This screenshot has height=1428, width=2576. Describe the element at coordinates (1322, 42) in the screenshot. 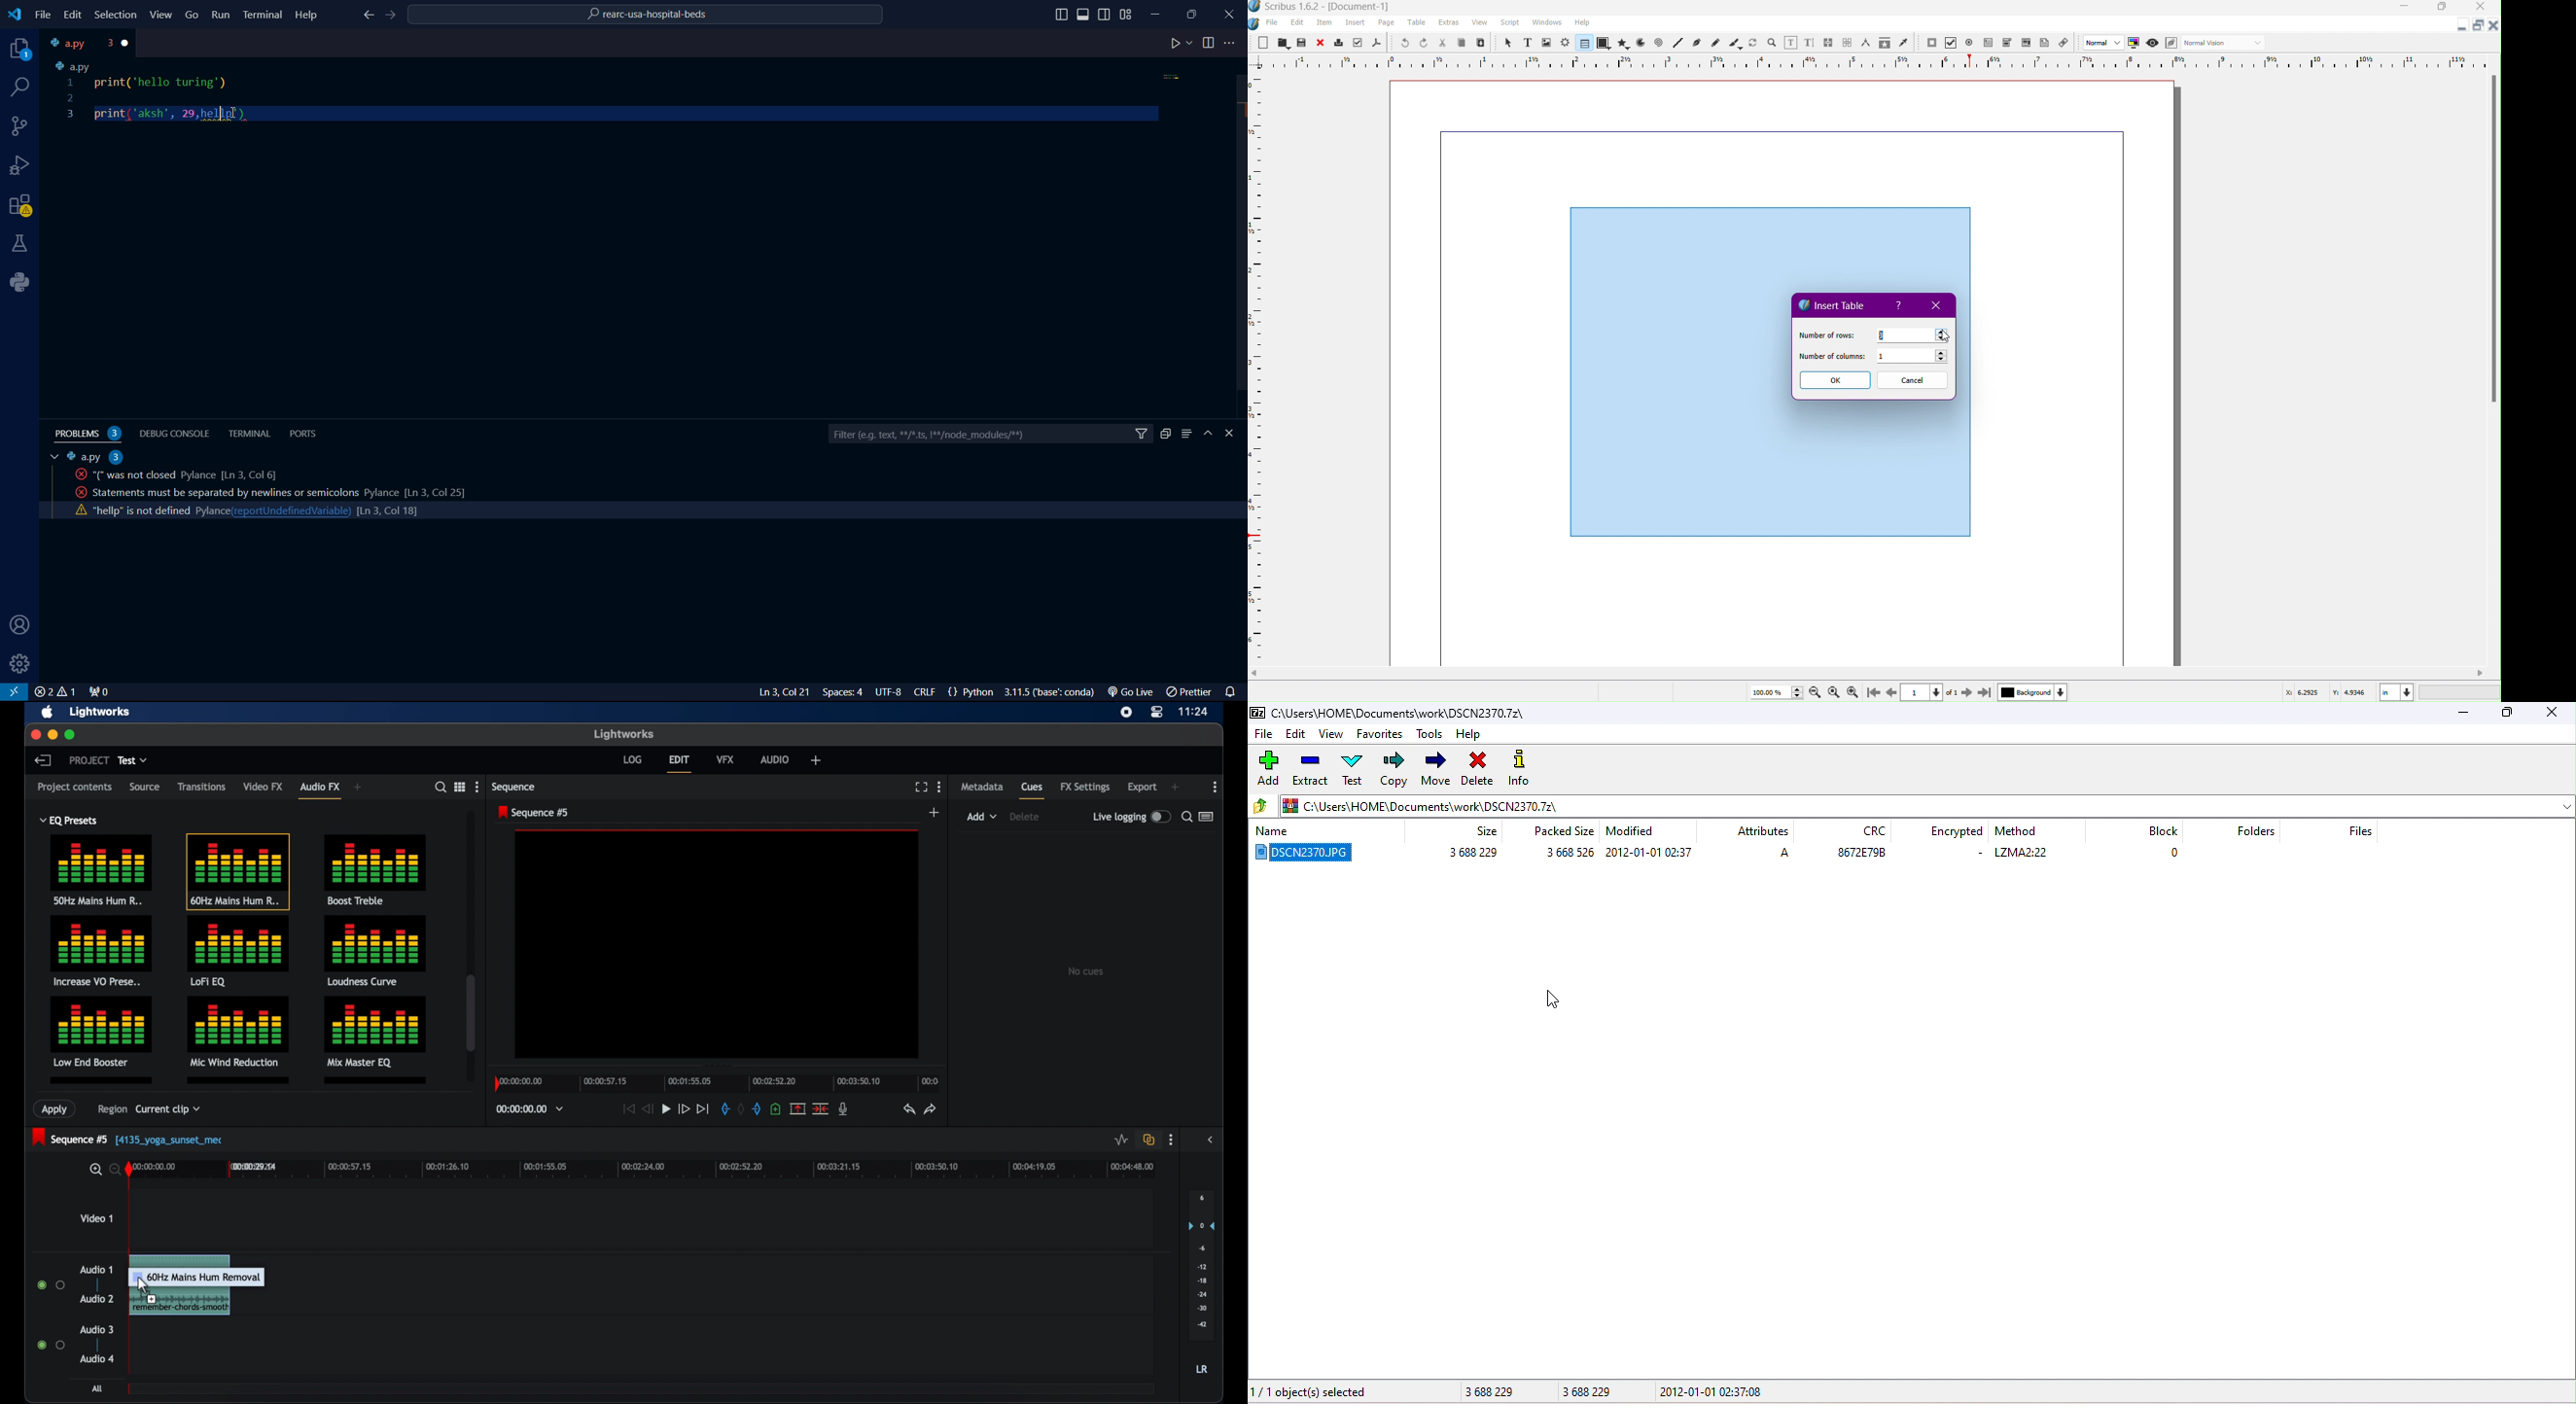

I see `Close` at that location.